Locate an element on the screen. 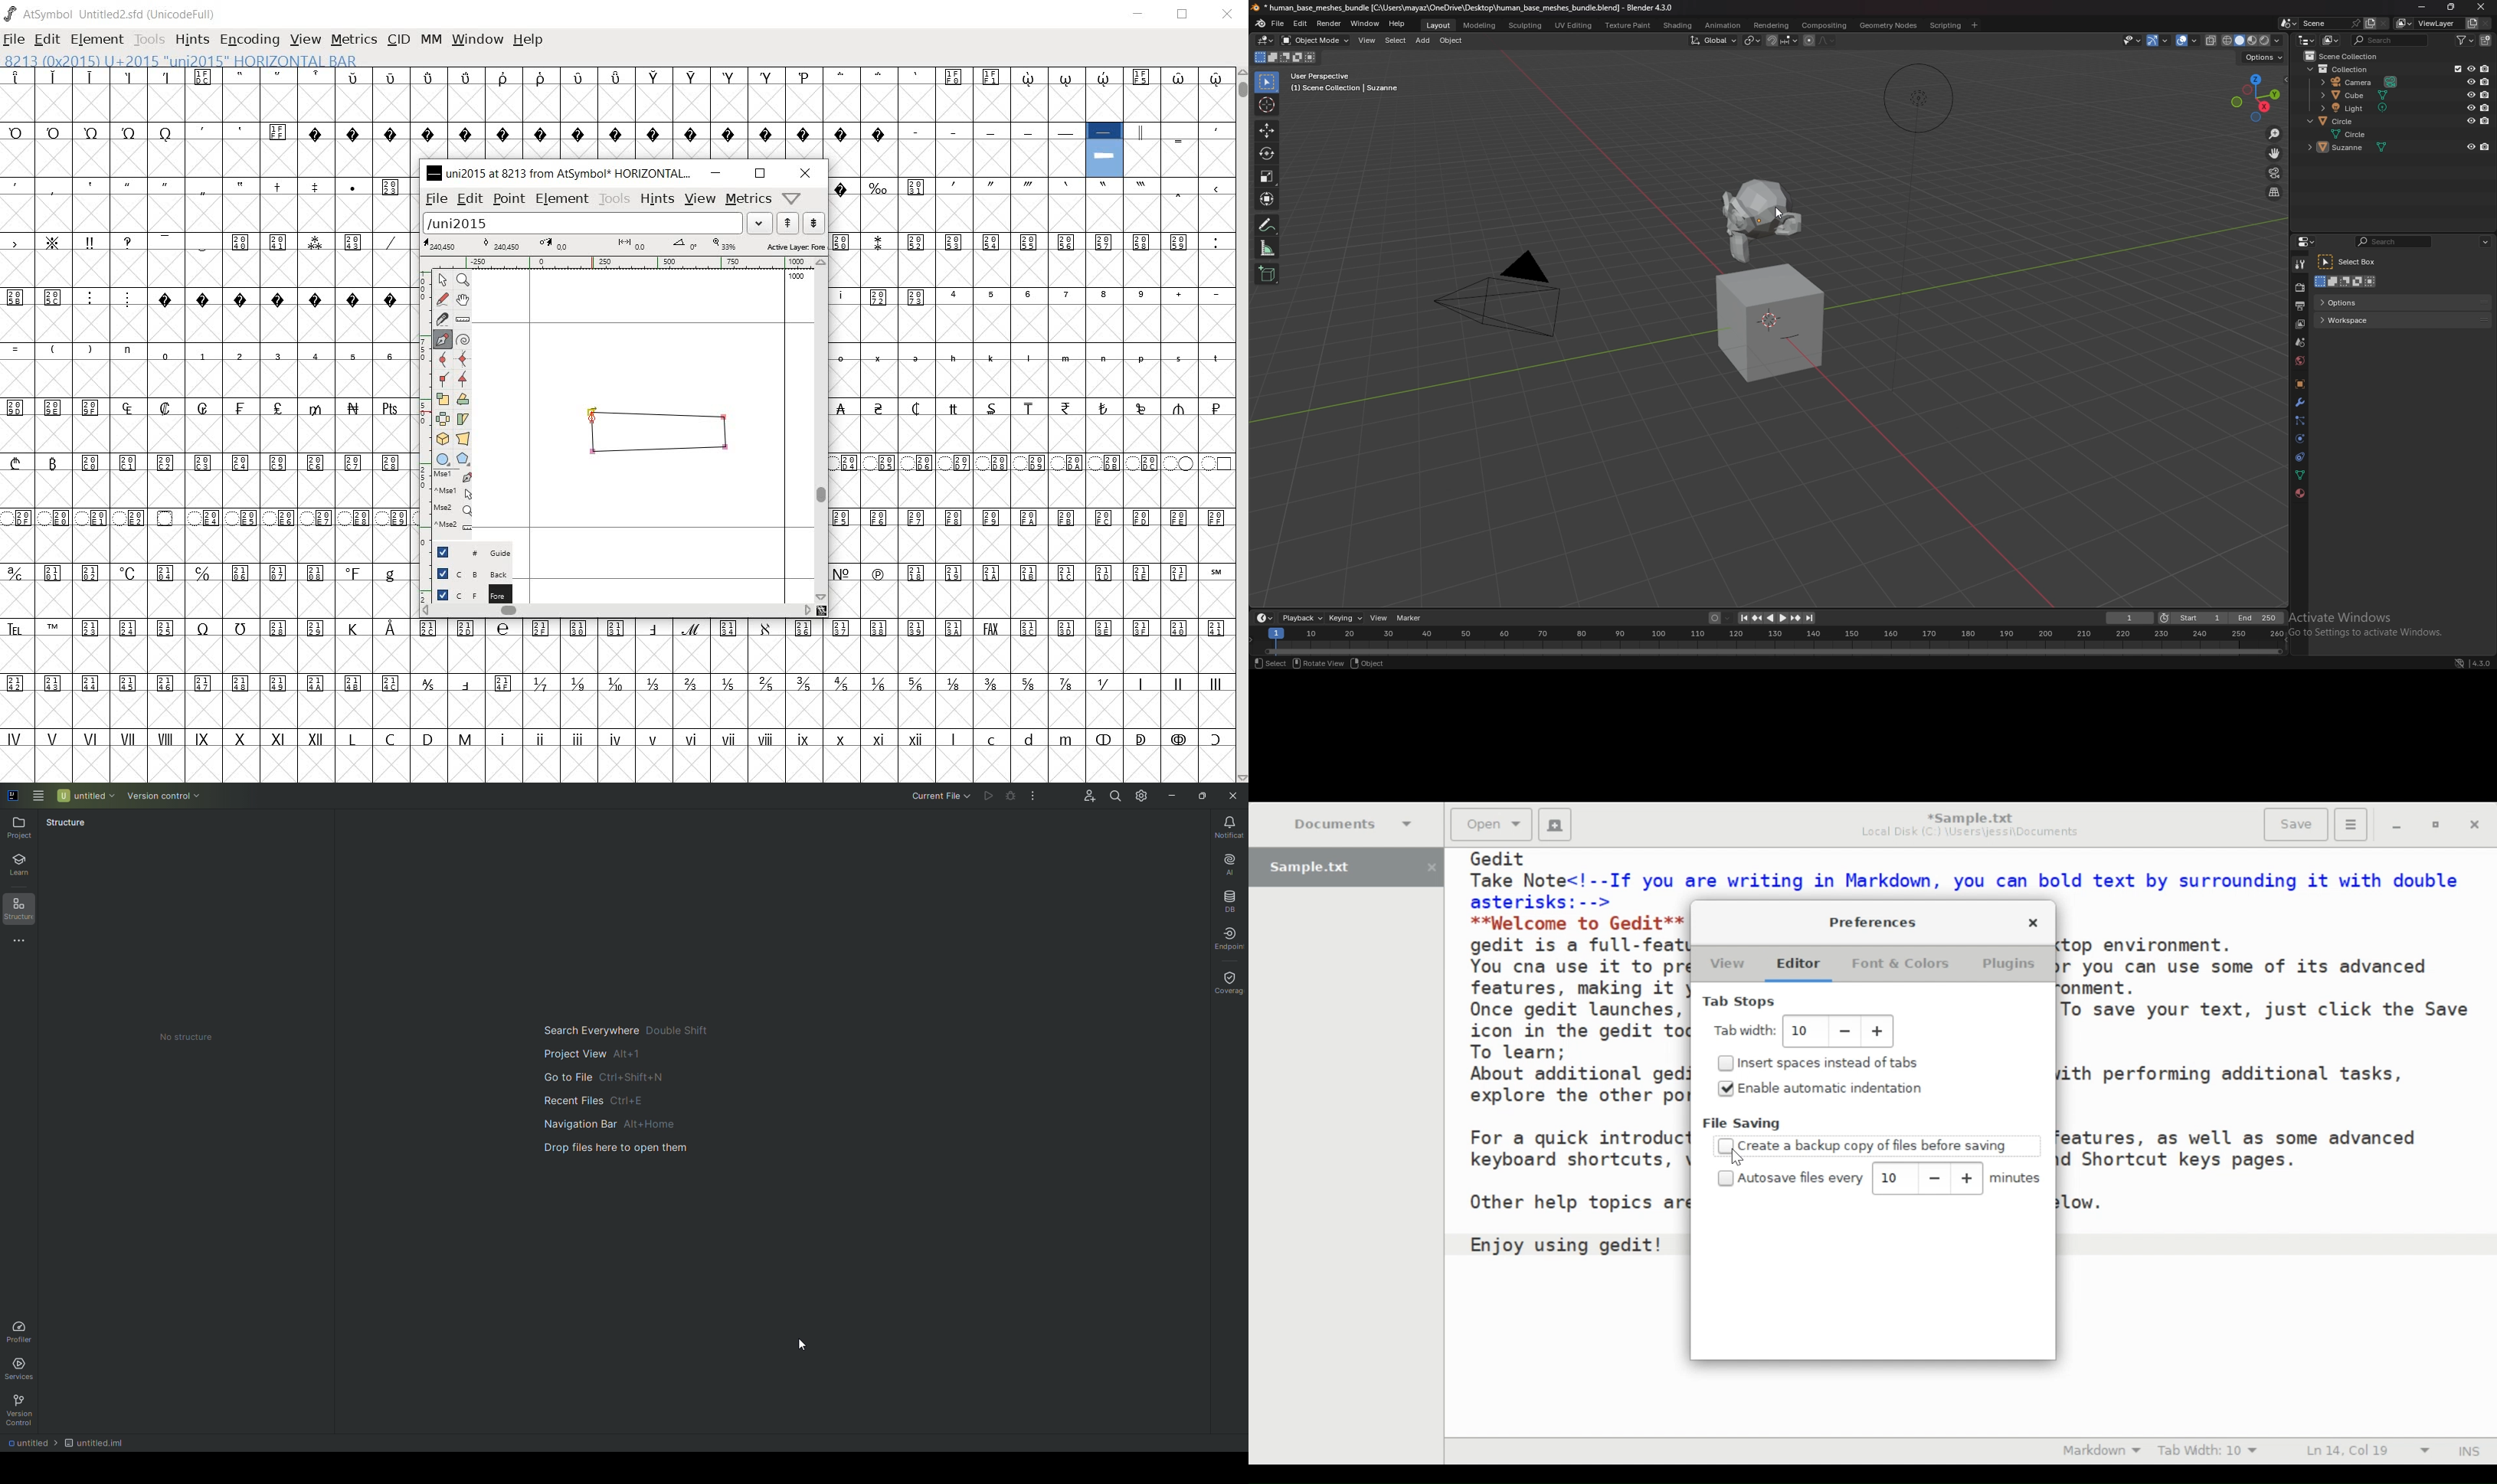 This screenshot has height=1484, width=2520. hints is located at coordinates (658, 201).